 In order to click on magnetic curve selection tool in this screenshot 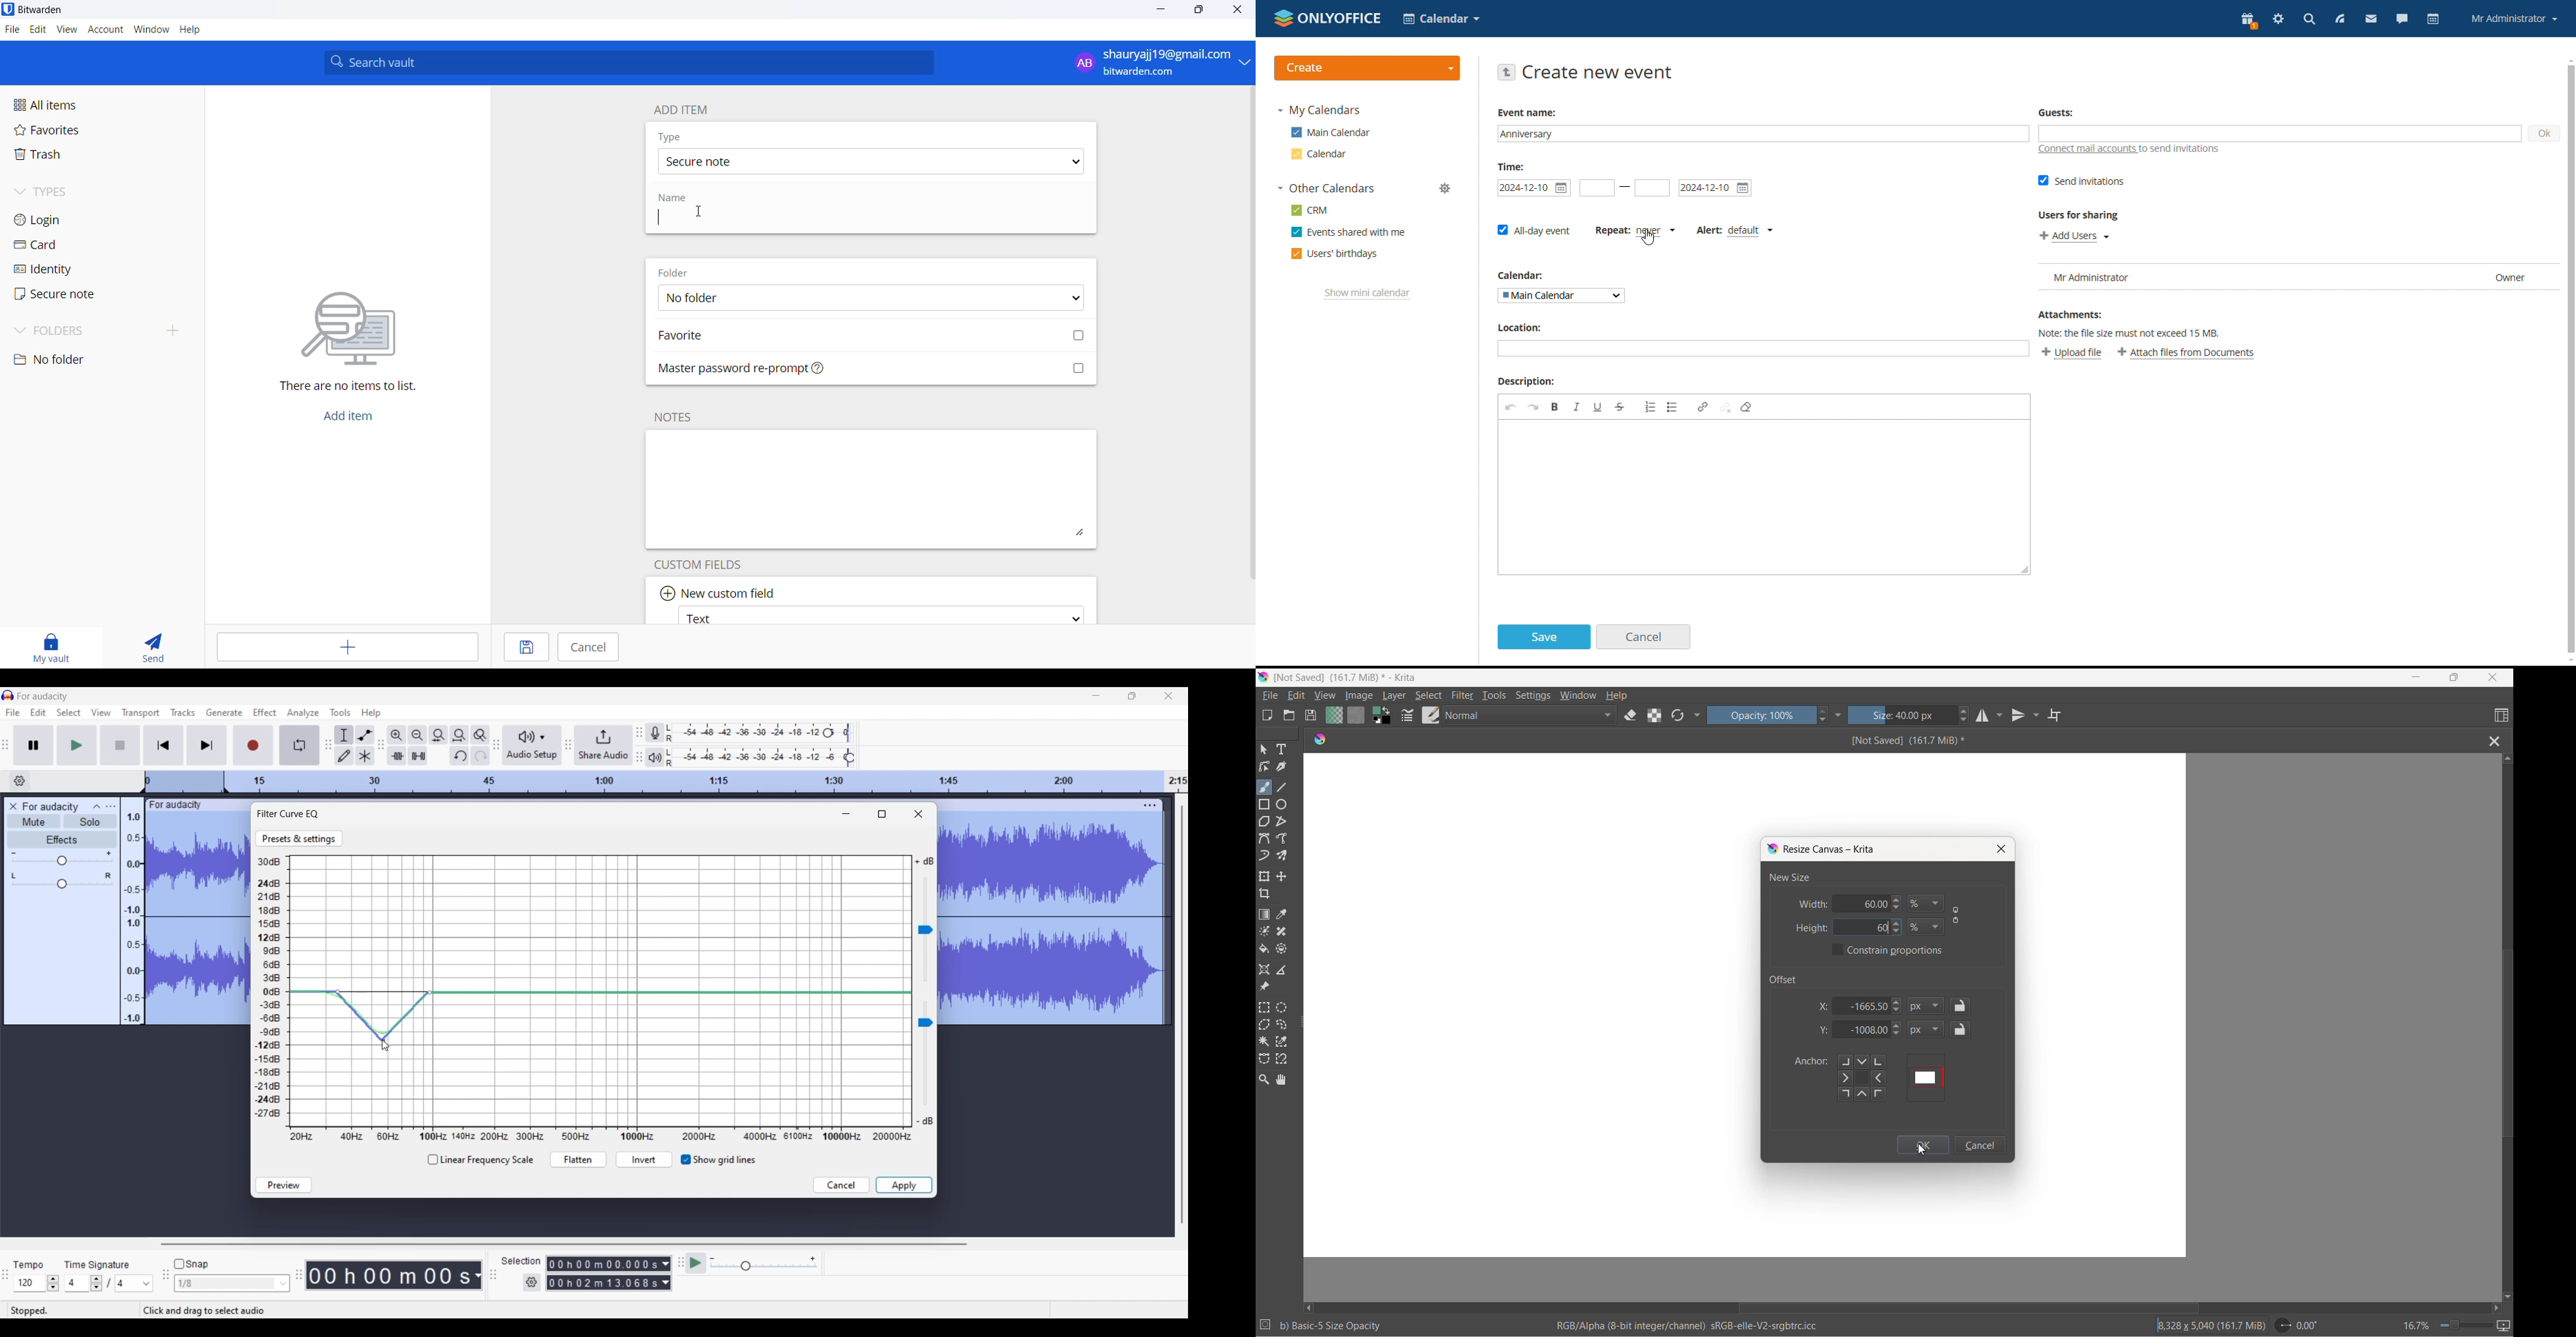, I will do `click(1284, 1060)`.